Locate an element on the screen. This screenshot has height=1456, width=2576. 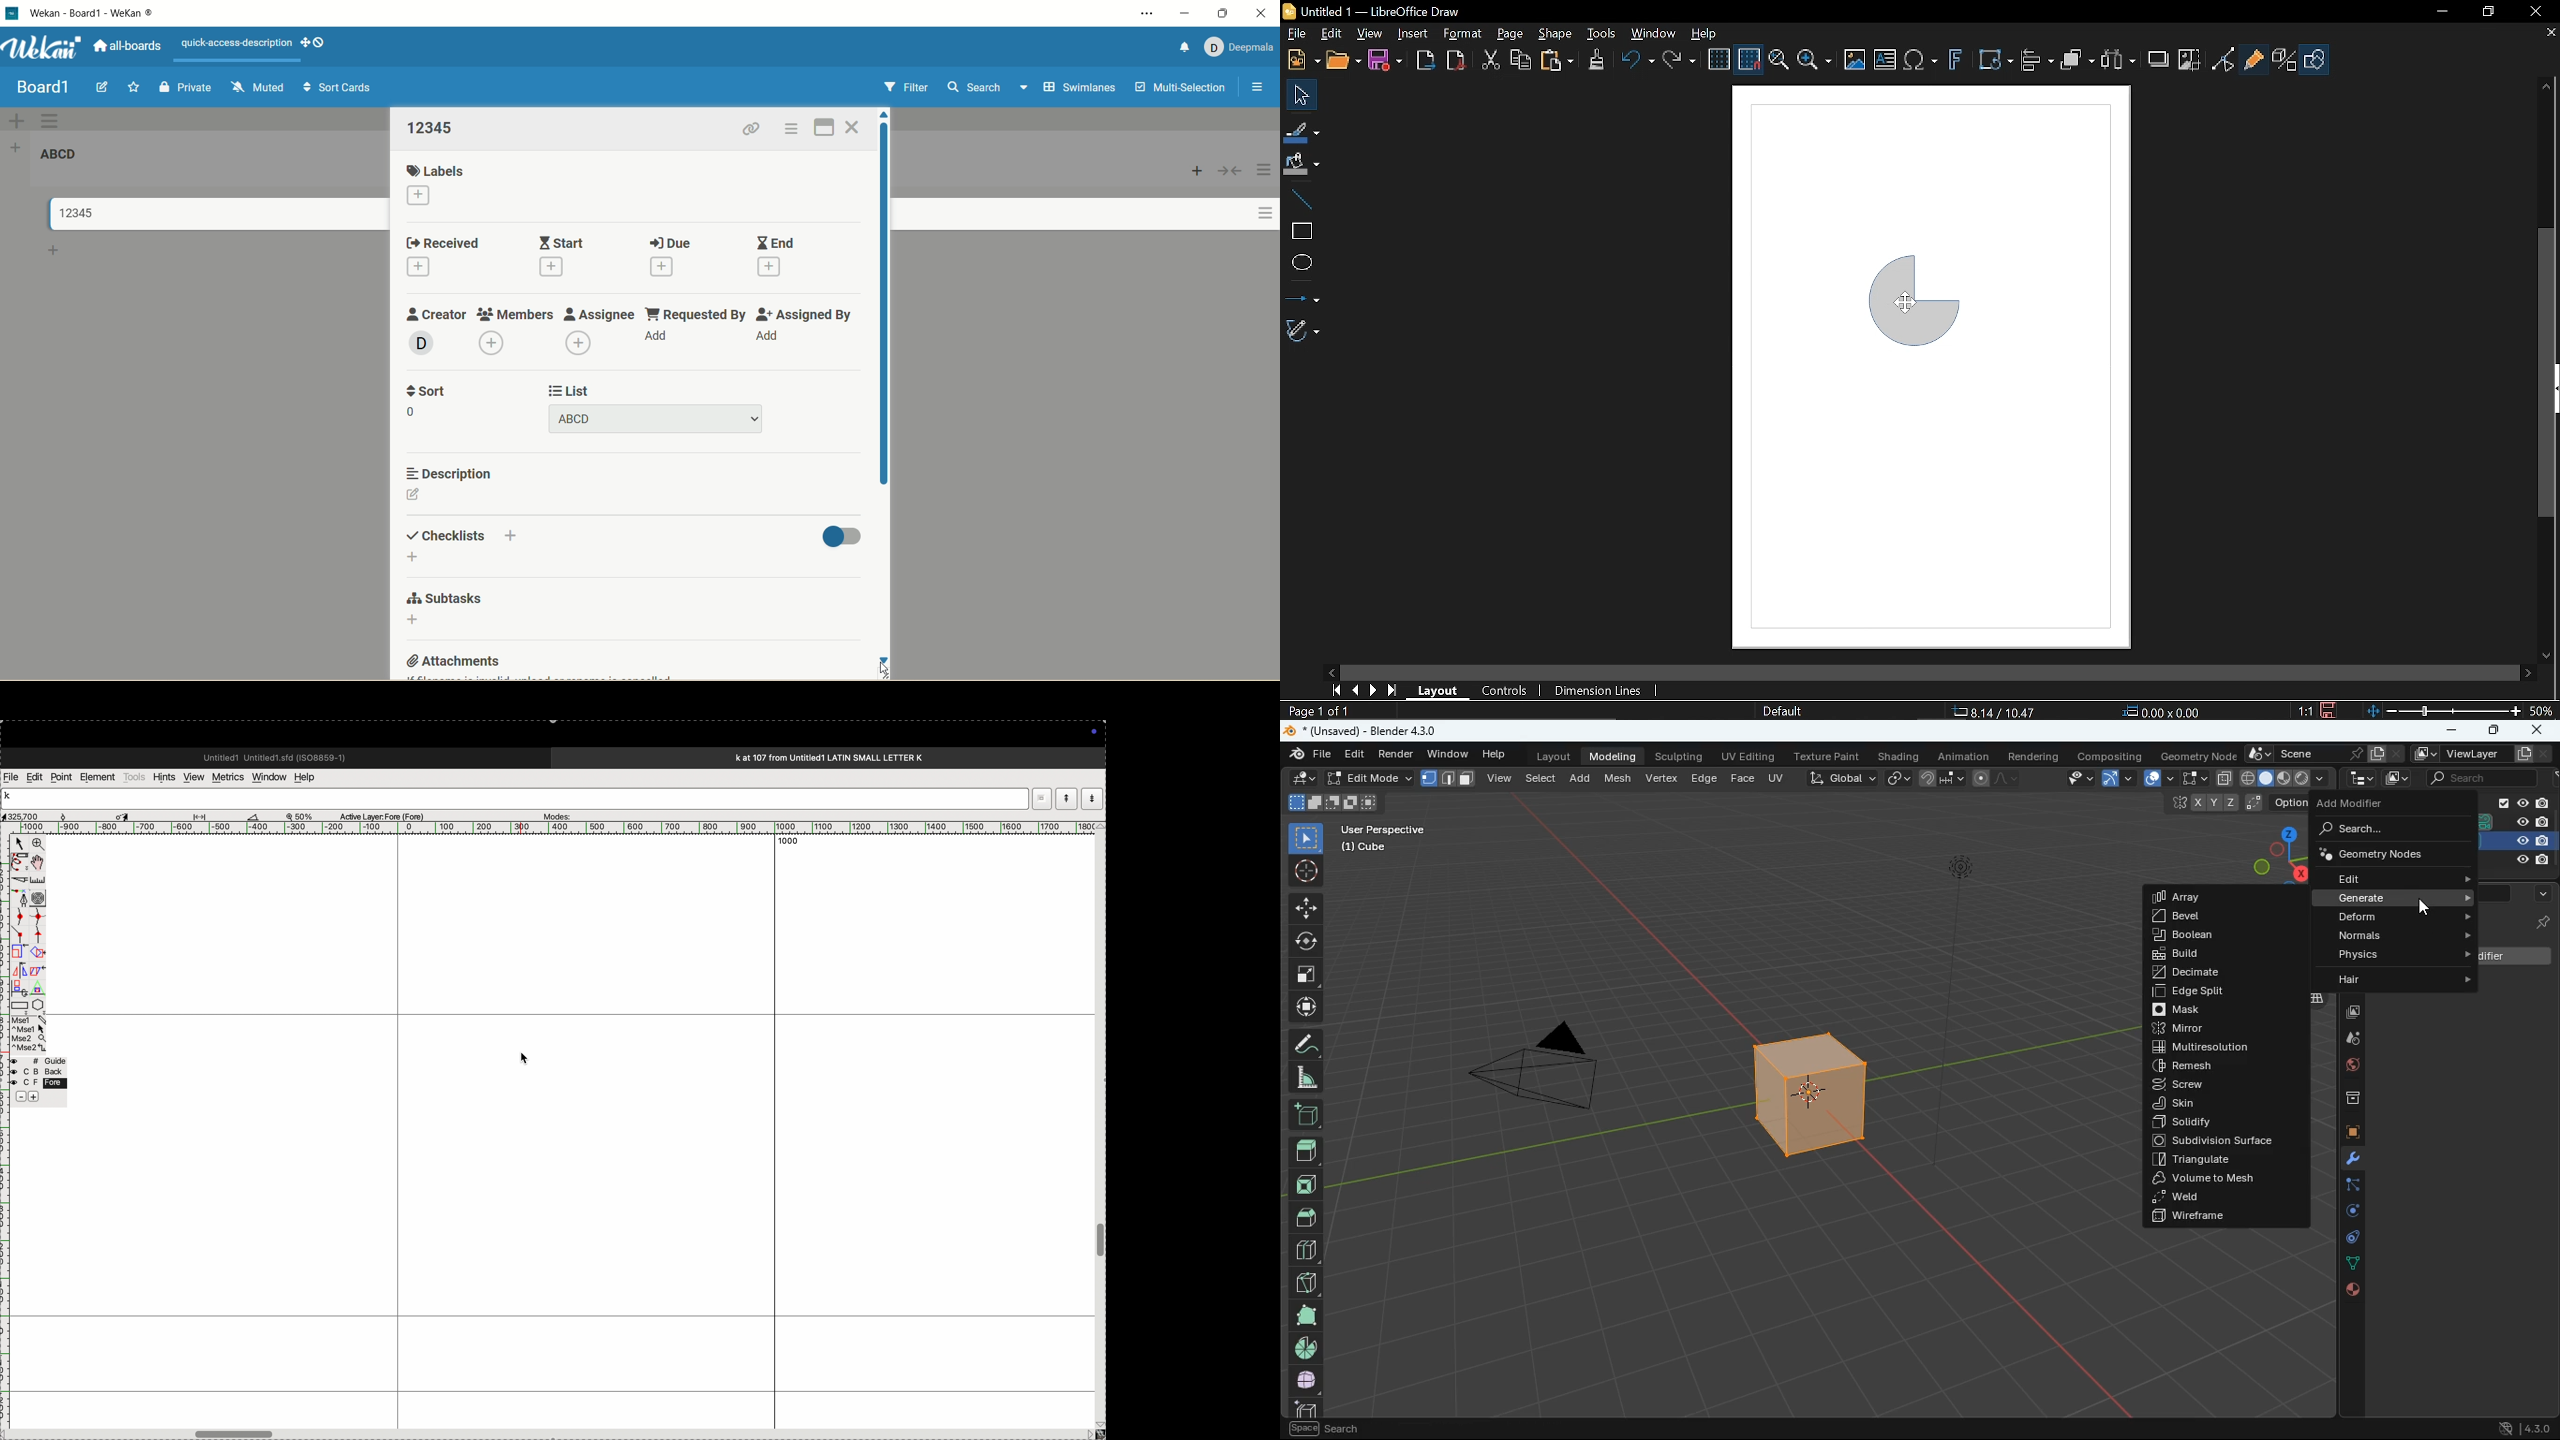
spline is located at coordinates (29, 924).